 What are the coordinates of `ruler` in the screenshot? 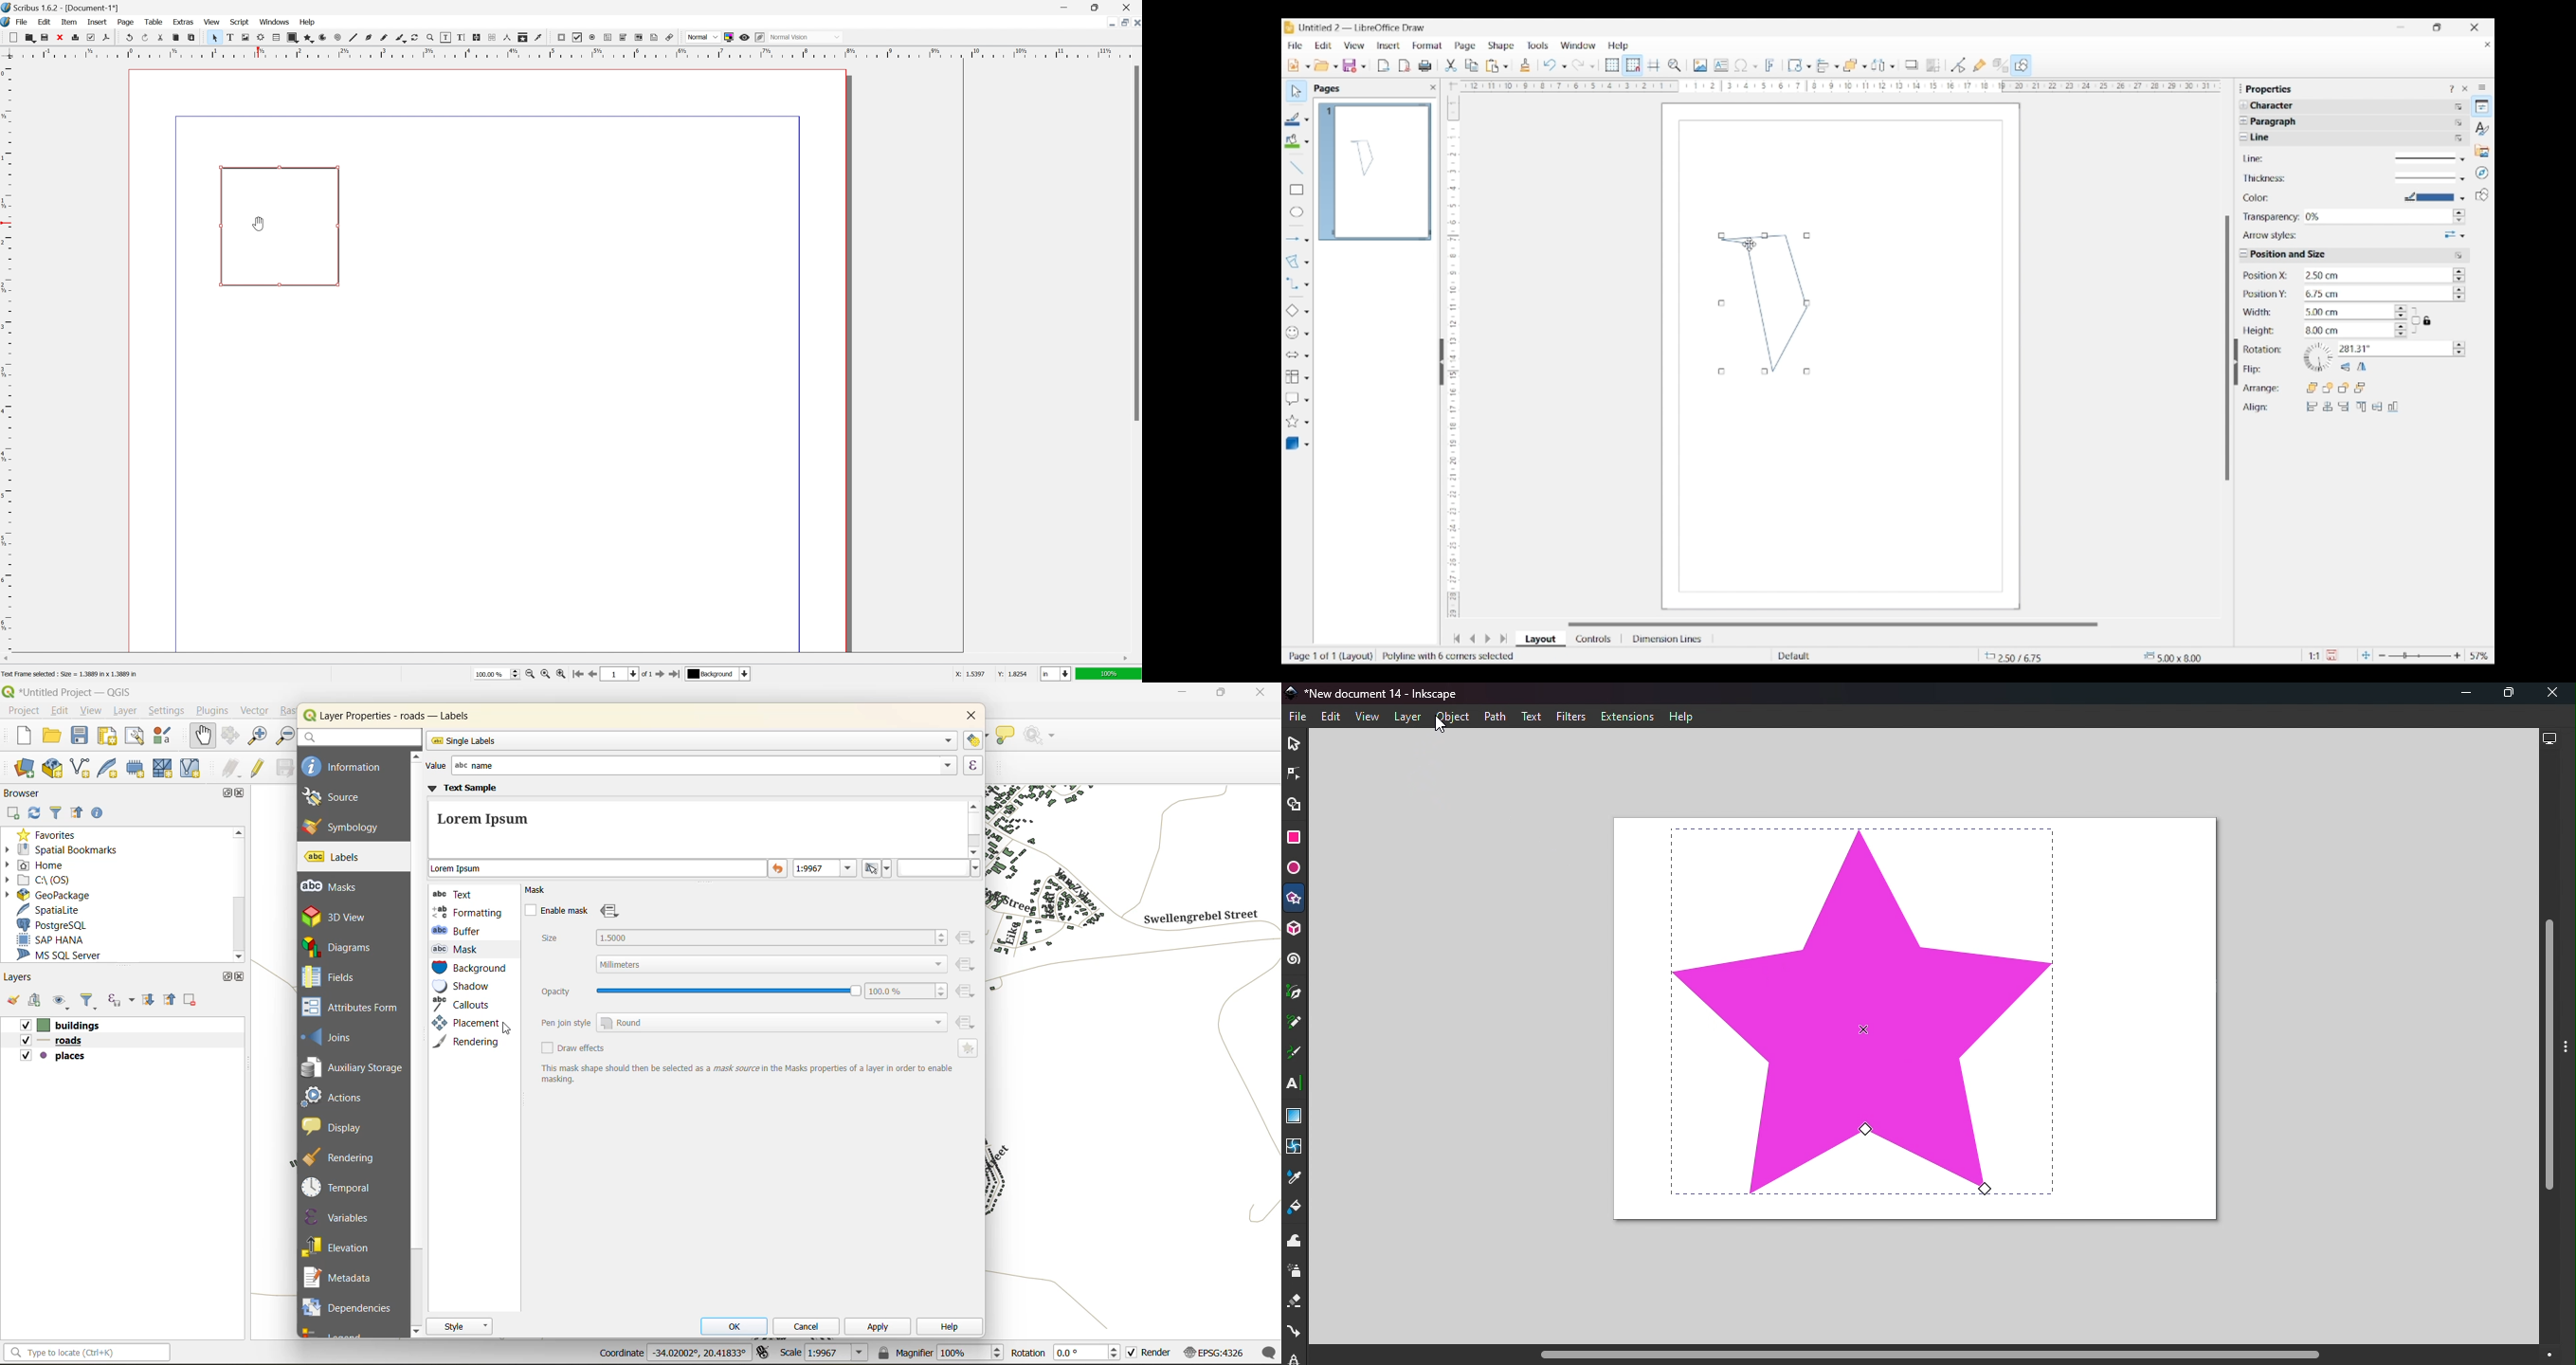 It's located at (7, 356).